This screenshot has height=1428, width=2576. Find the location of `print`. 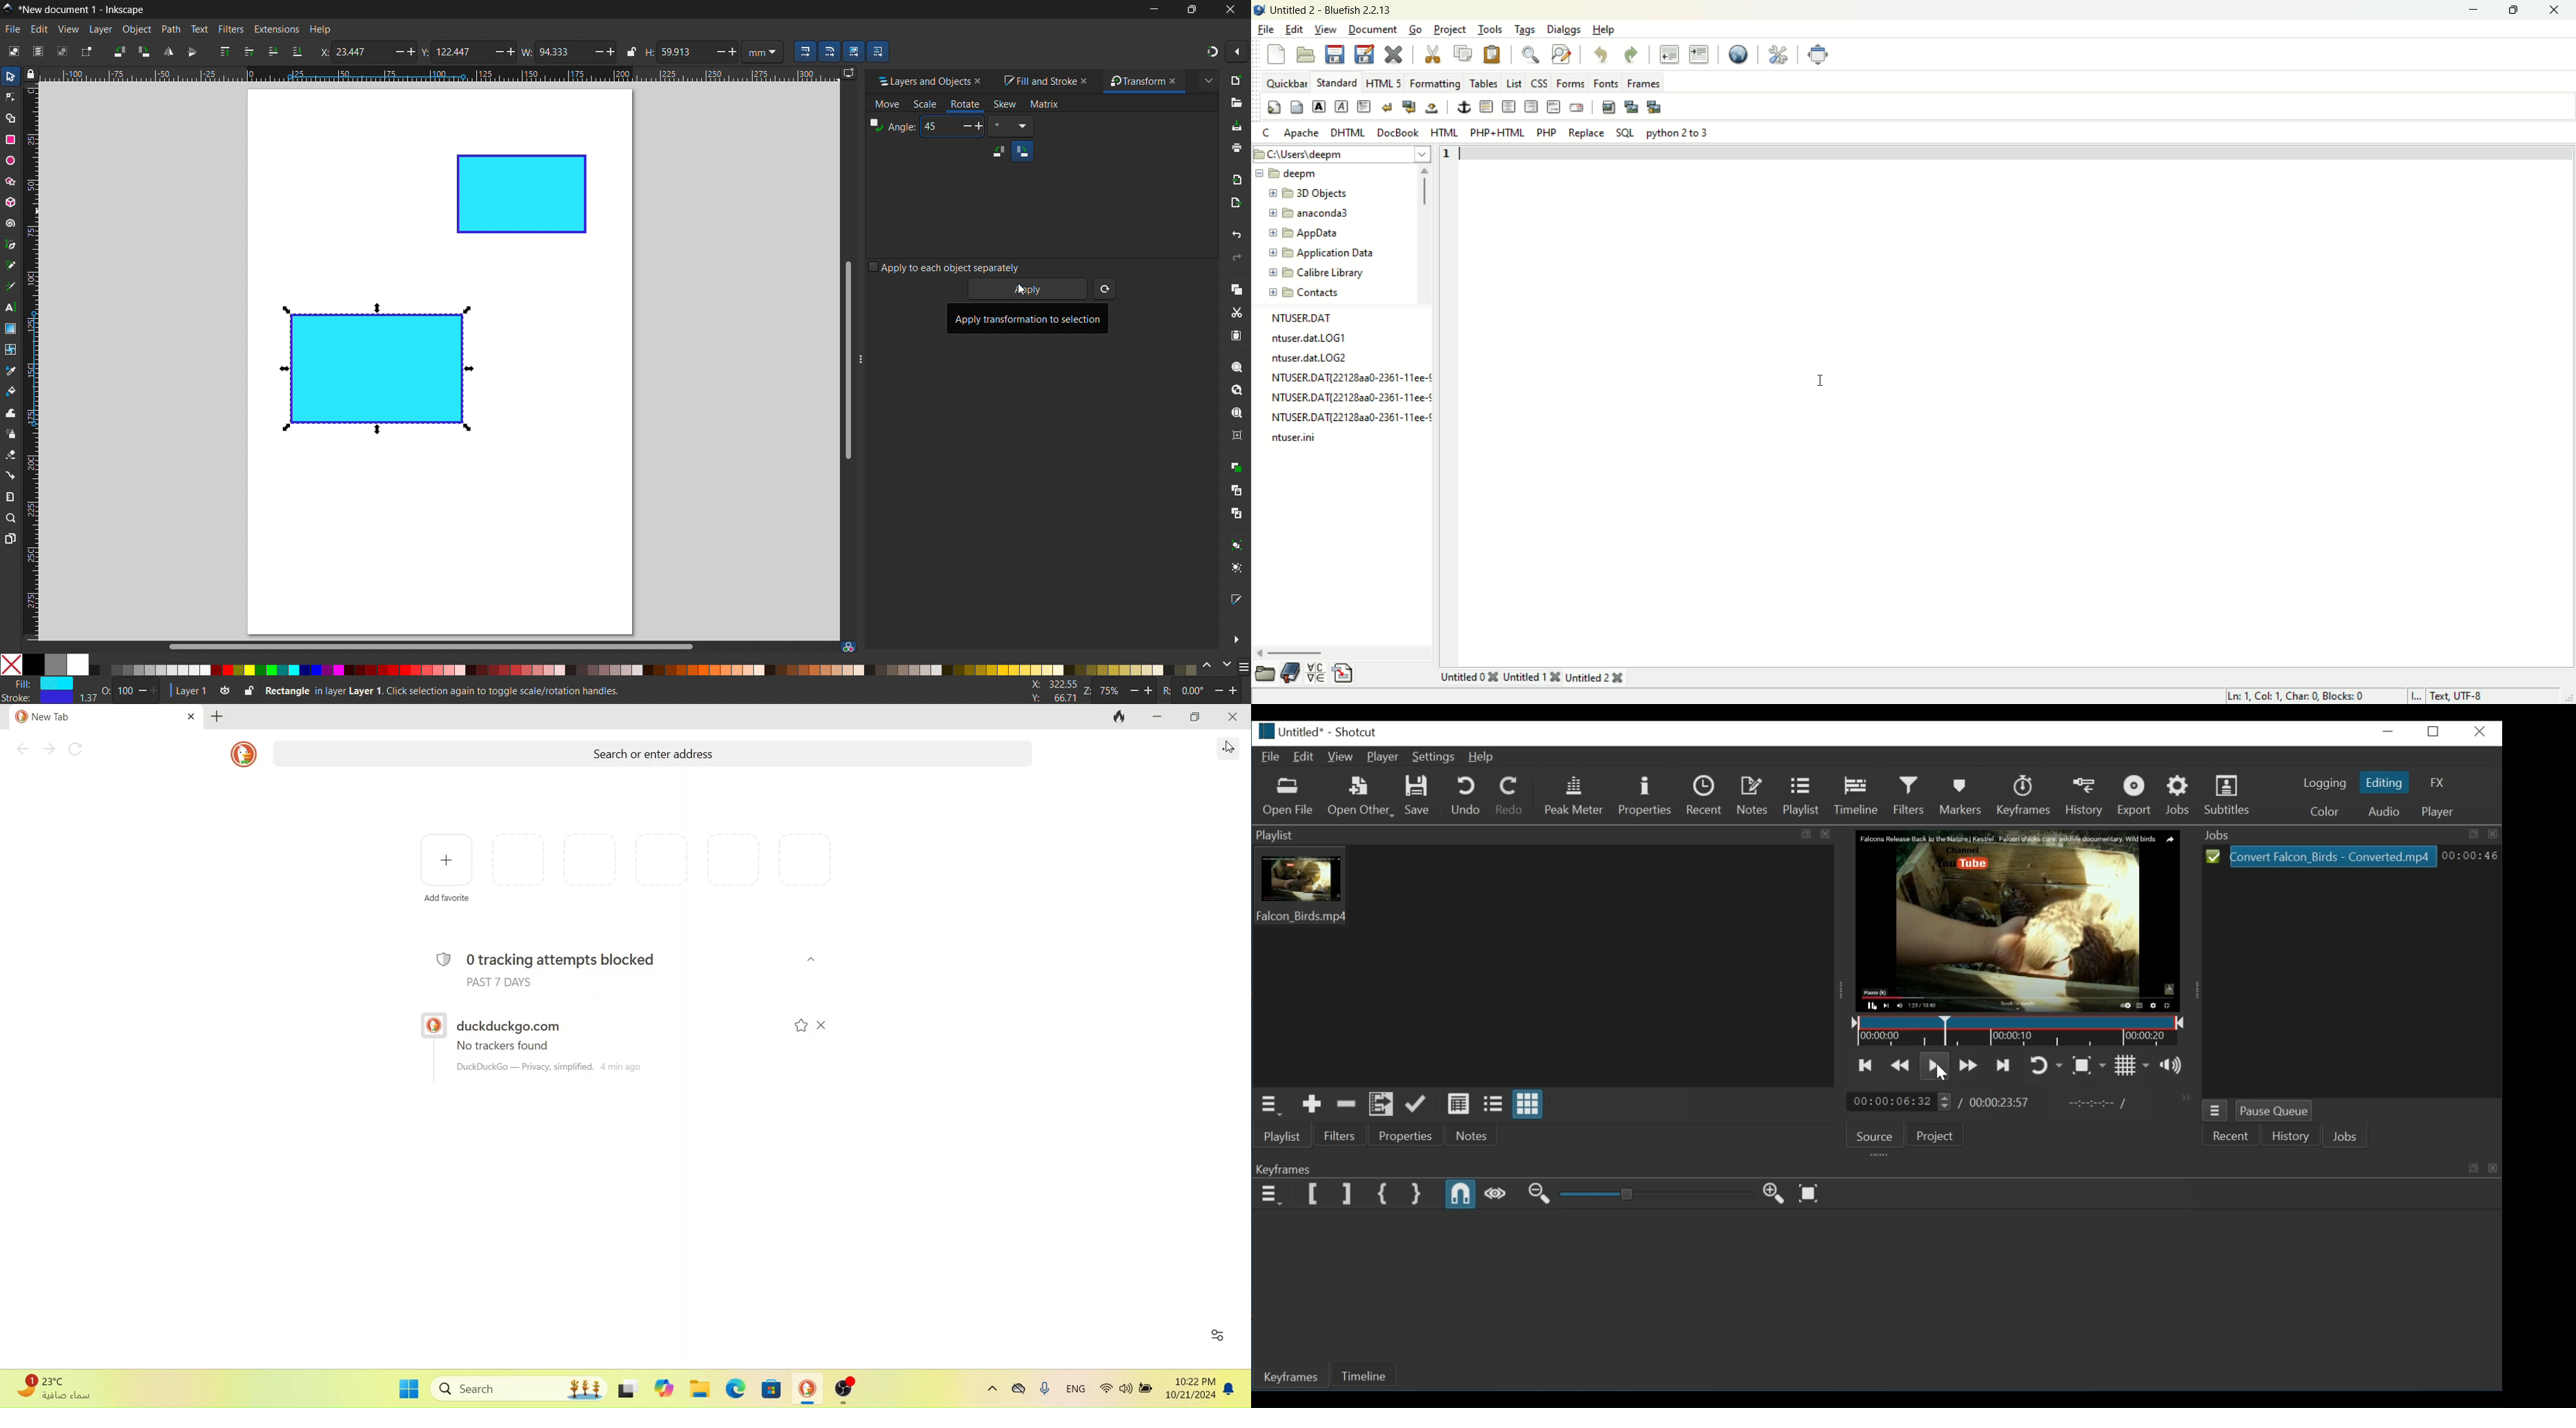

print is located at coordinates (1238, 148).